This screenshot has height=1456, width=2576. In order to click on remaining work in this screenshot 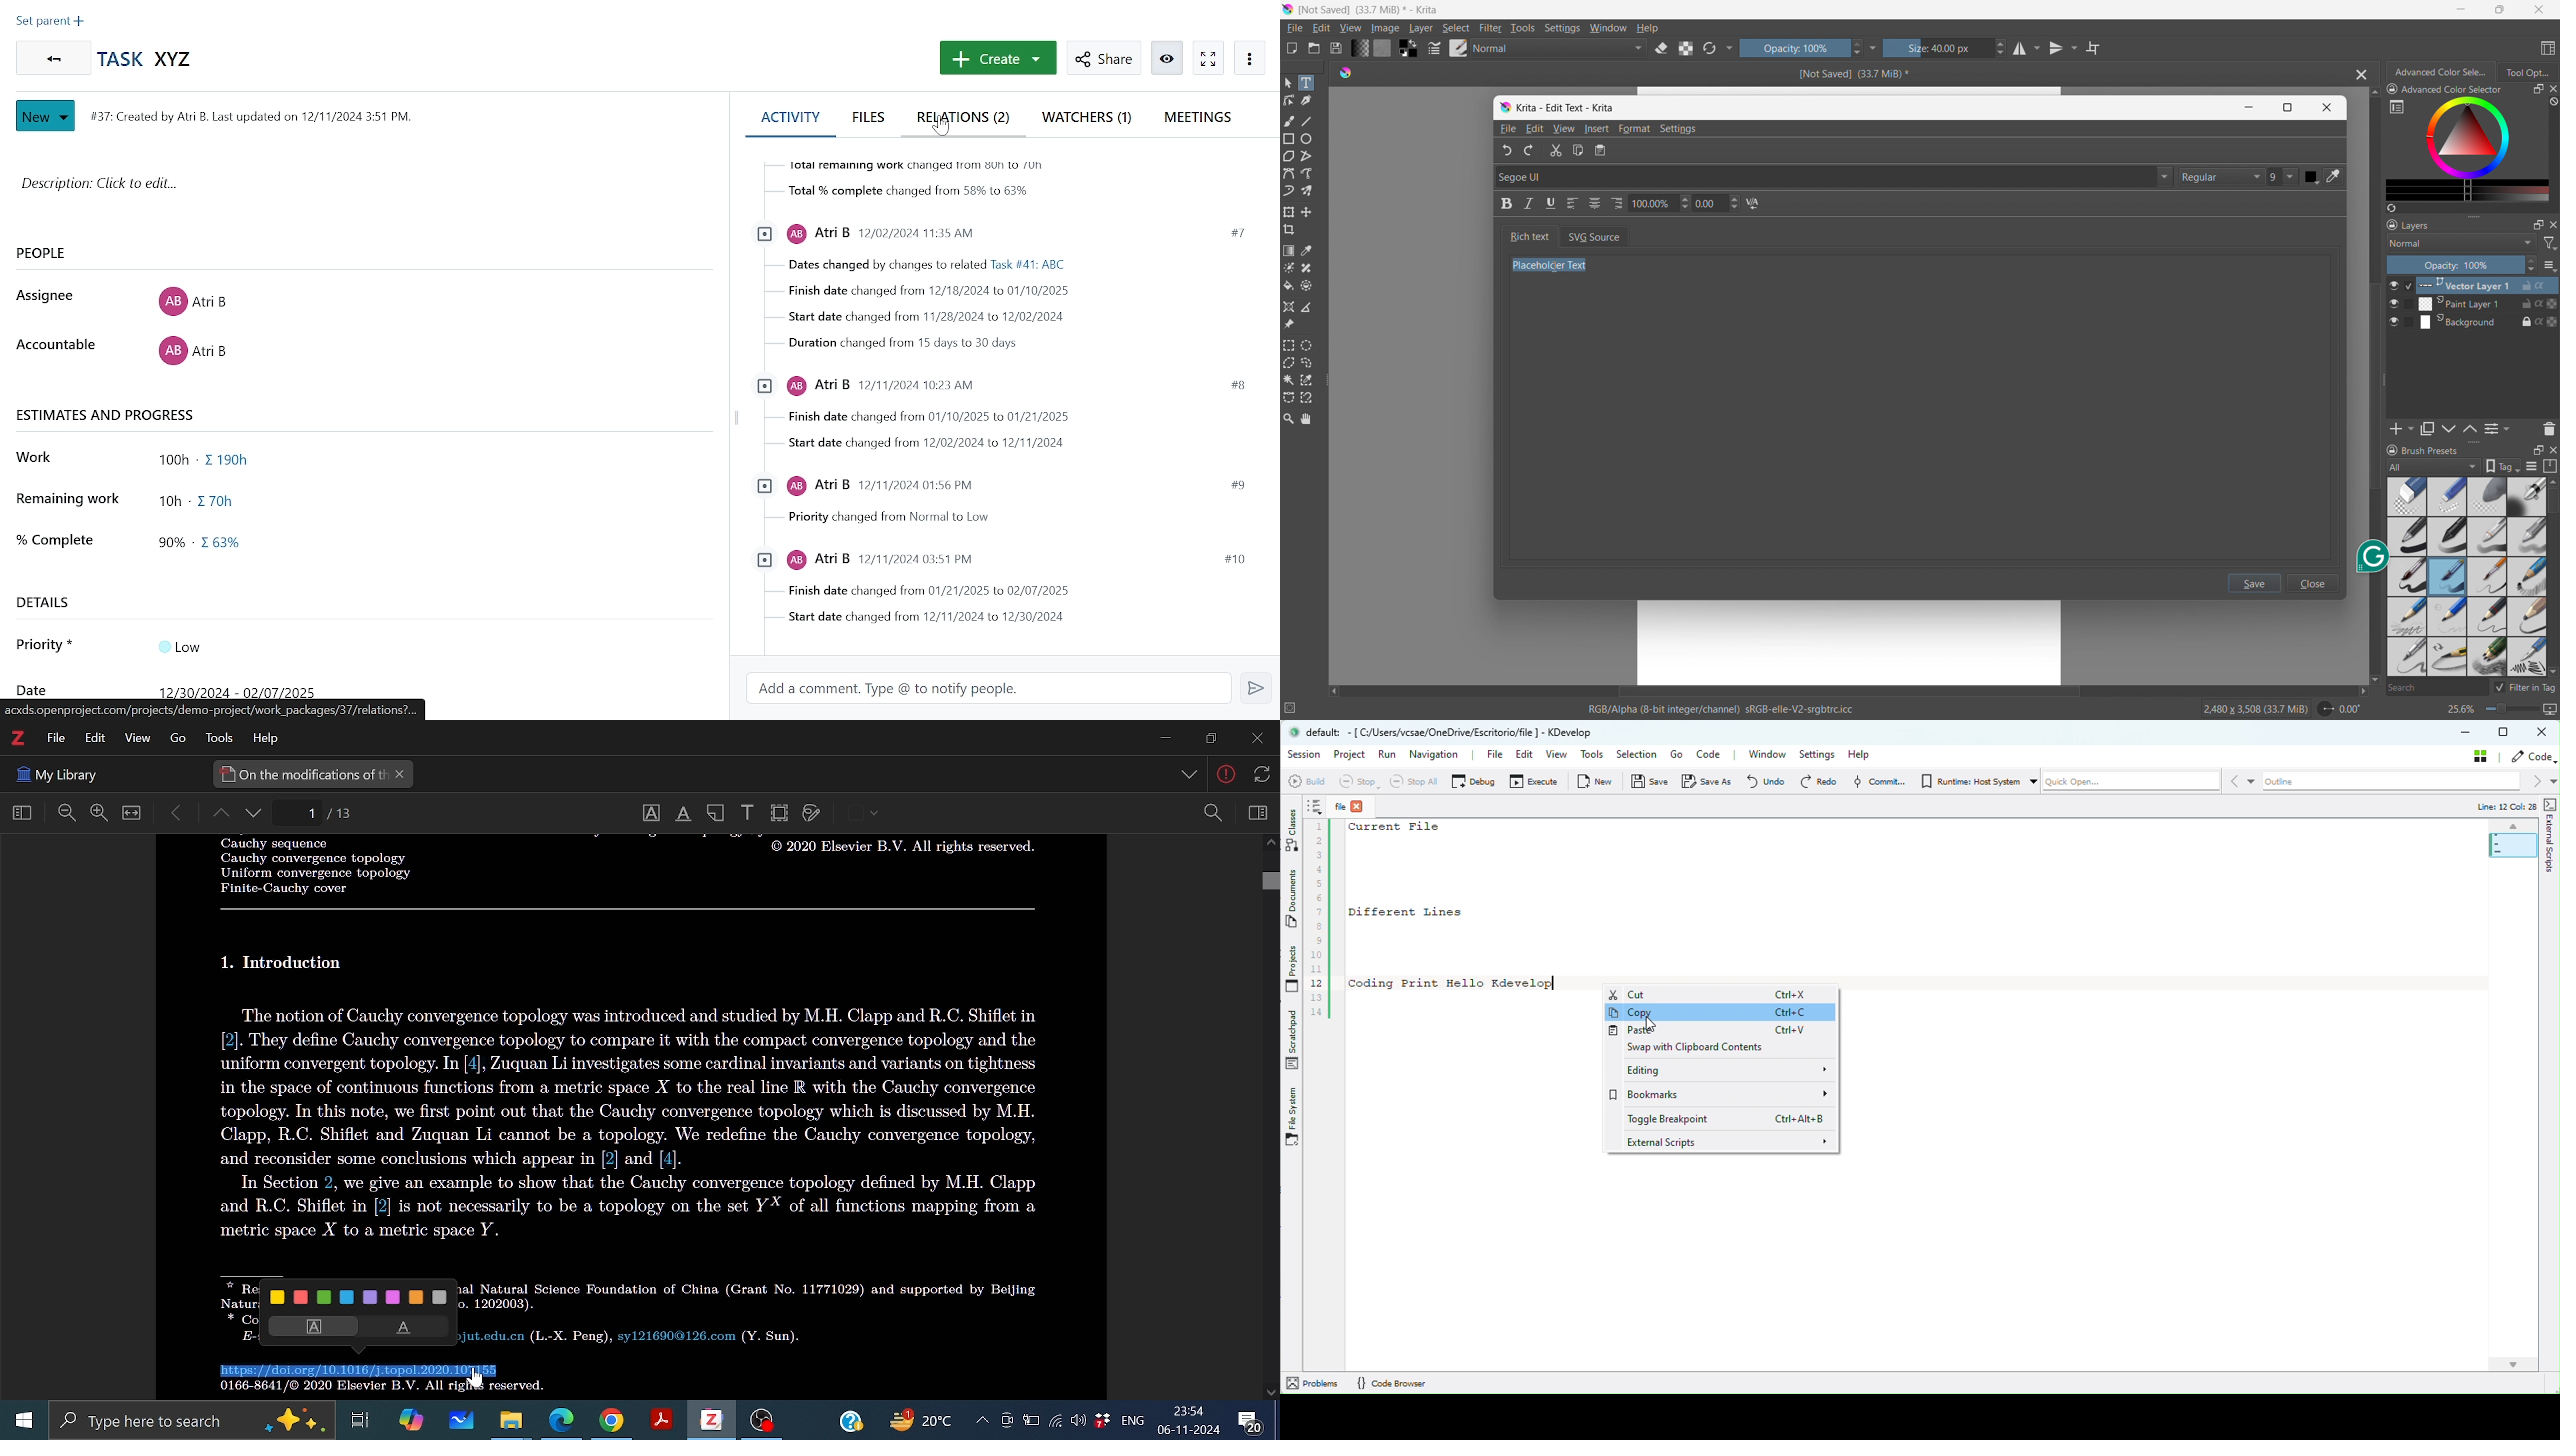, I will do `click(69, 498)`.